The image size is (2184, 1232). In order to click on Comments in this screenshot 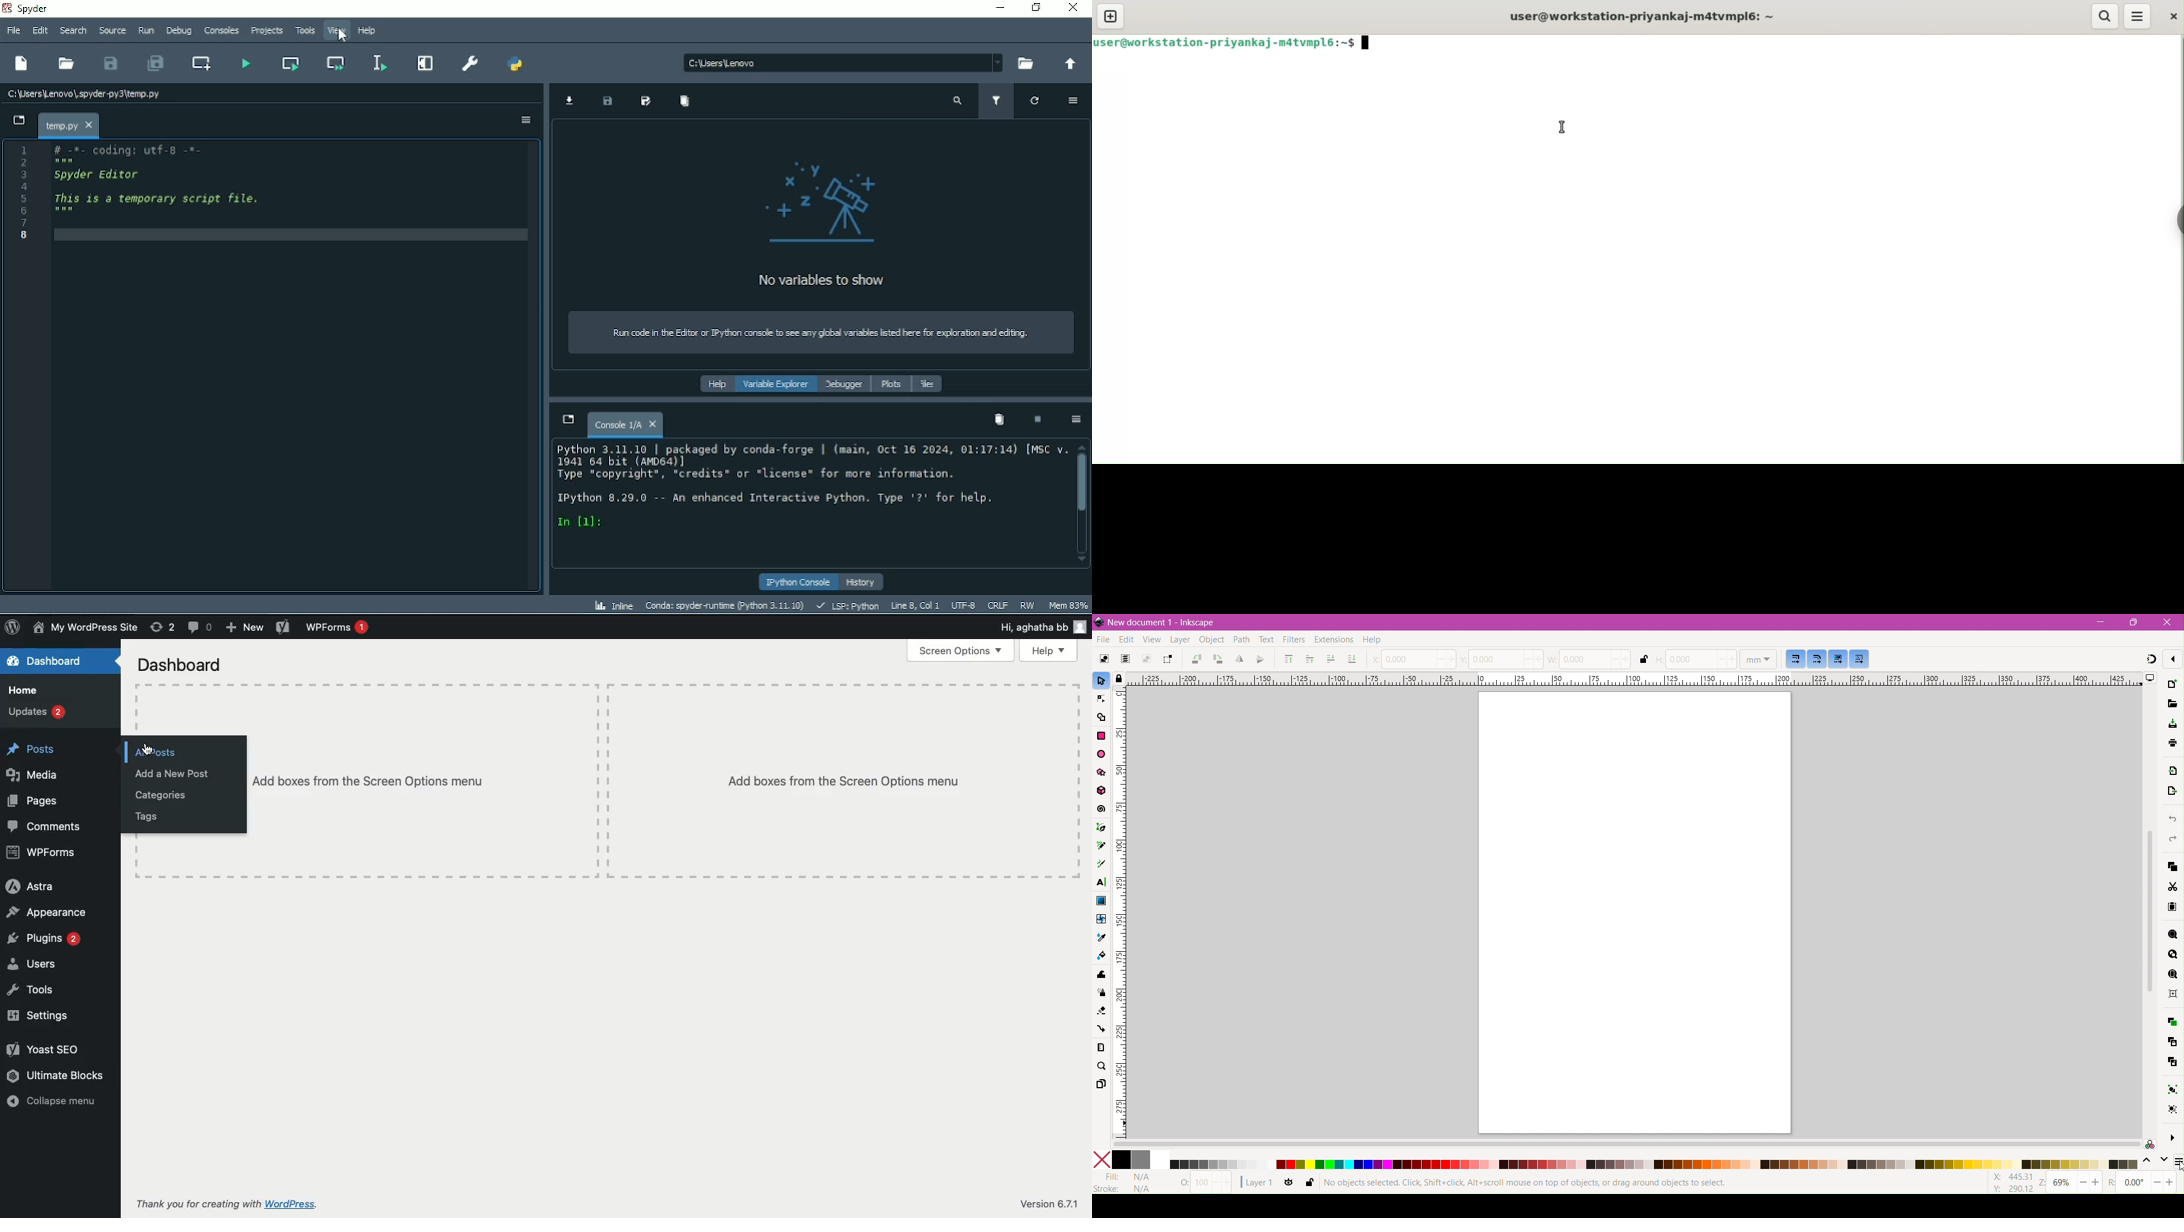, I will do `click(200, 628)`.